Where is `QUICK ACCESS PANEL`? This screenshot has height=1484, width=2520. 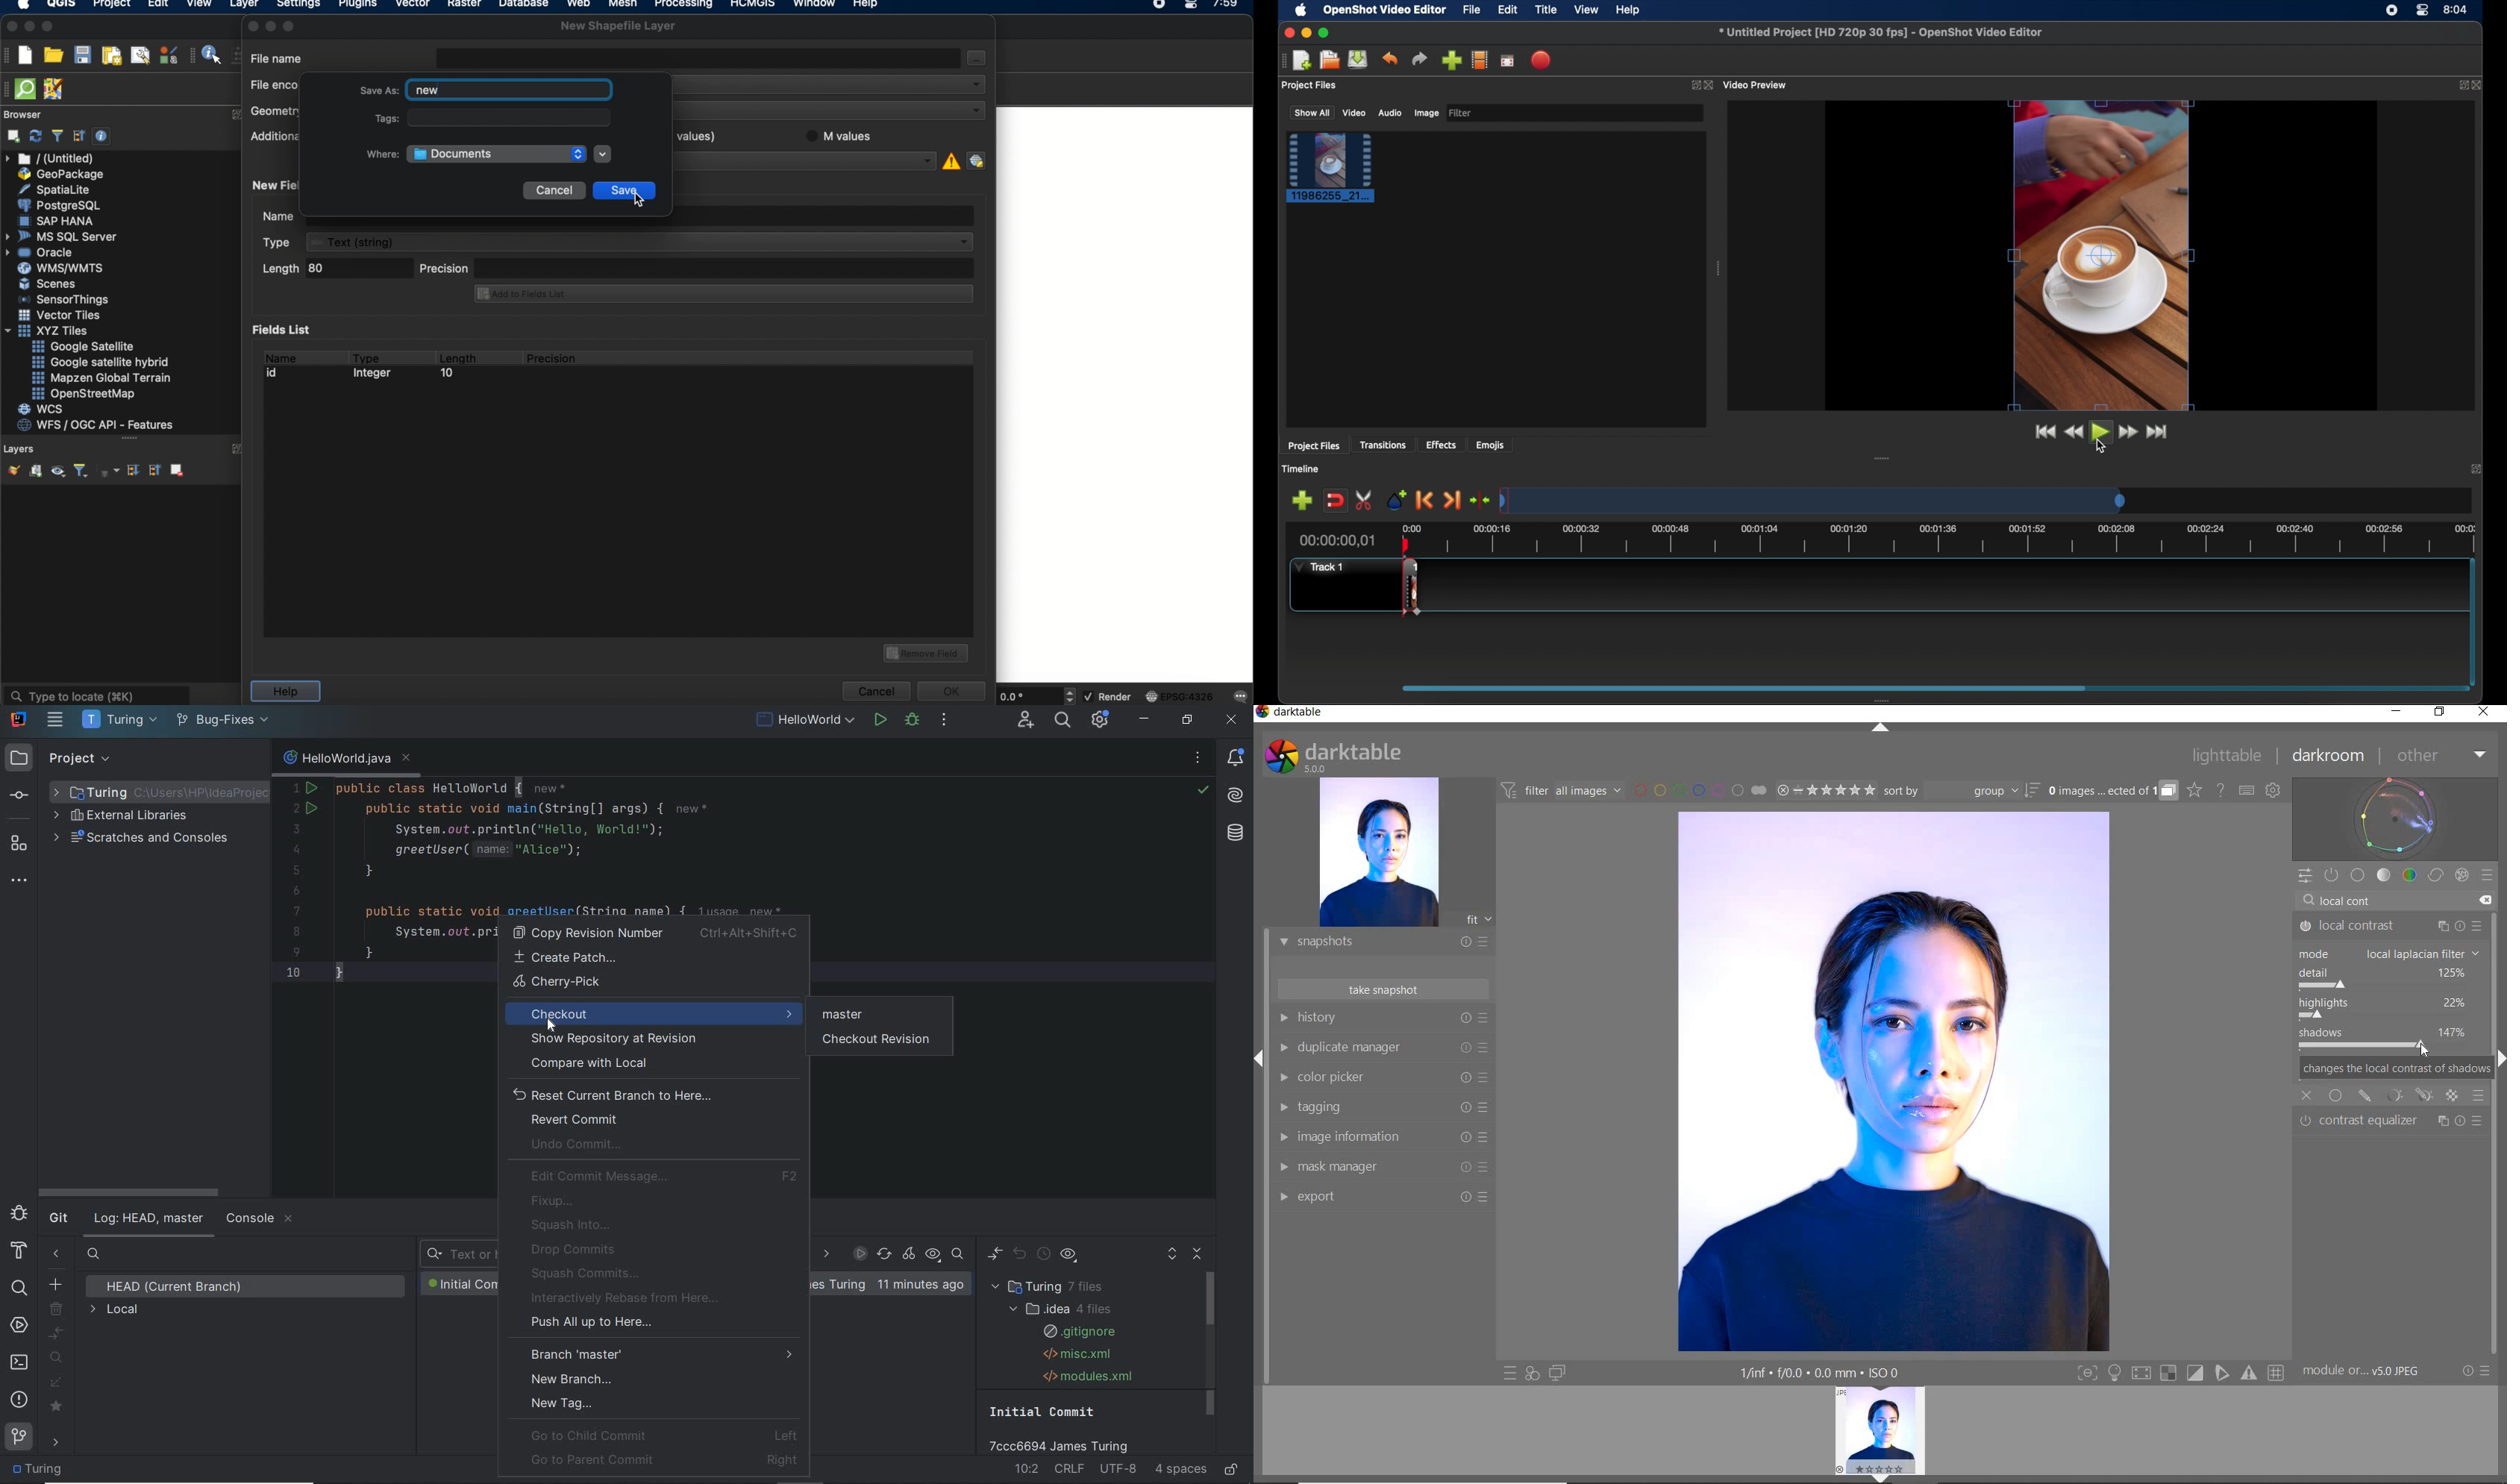 QUICK ACCESS PANEL is located at coordinates (2304, 877).